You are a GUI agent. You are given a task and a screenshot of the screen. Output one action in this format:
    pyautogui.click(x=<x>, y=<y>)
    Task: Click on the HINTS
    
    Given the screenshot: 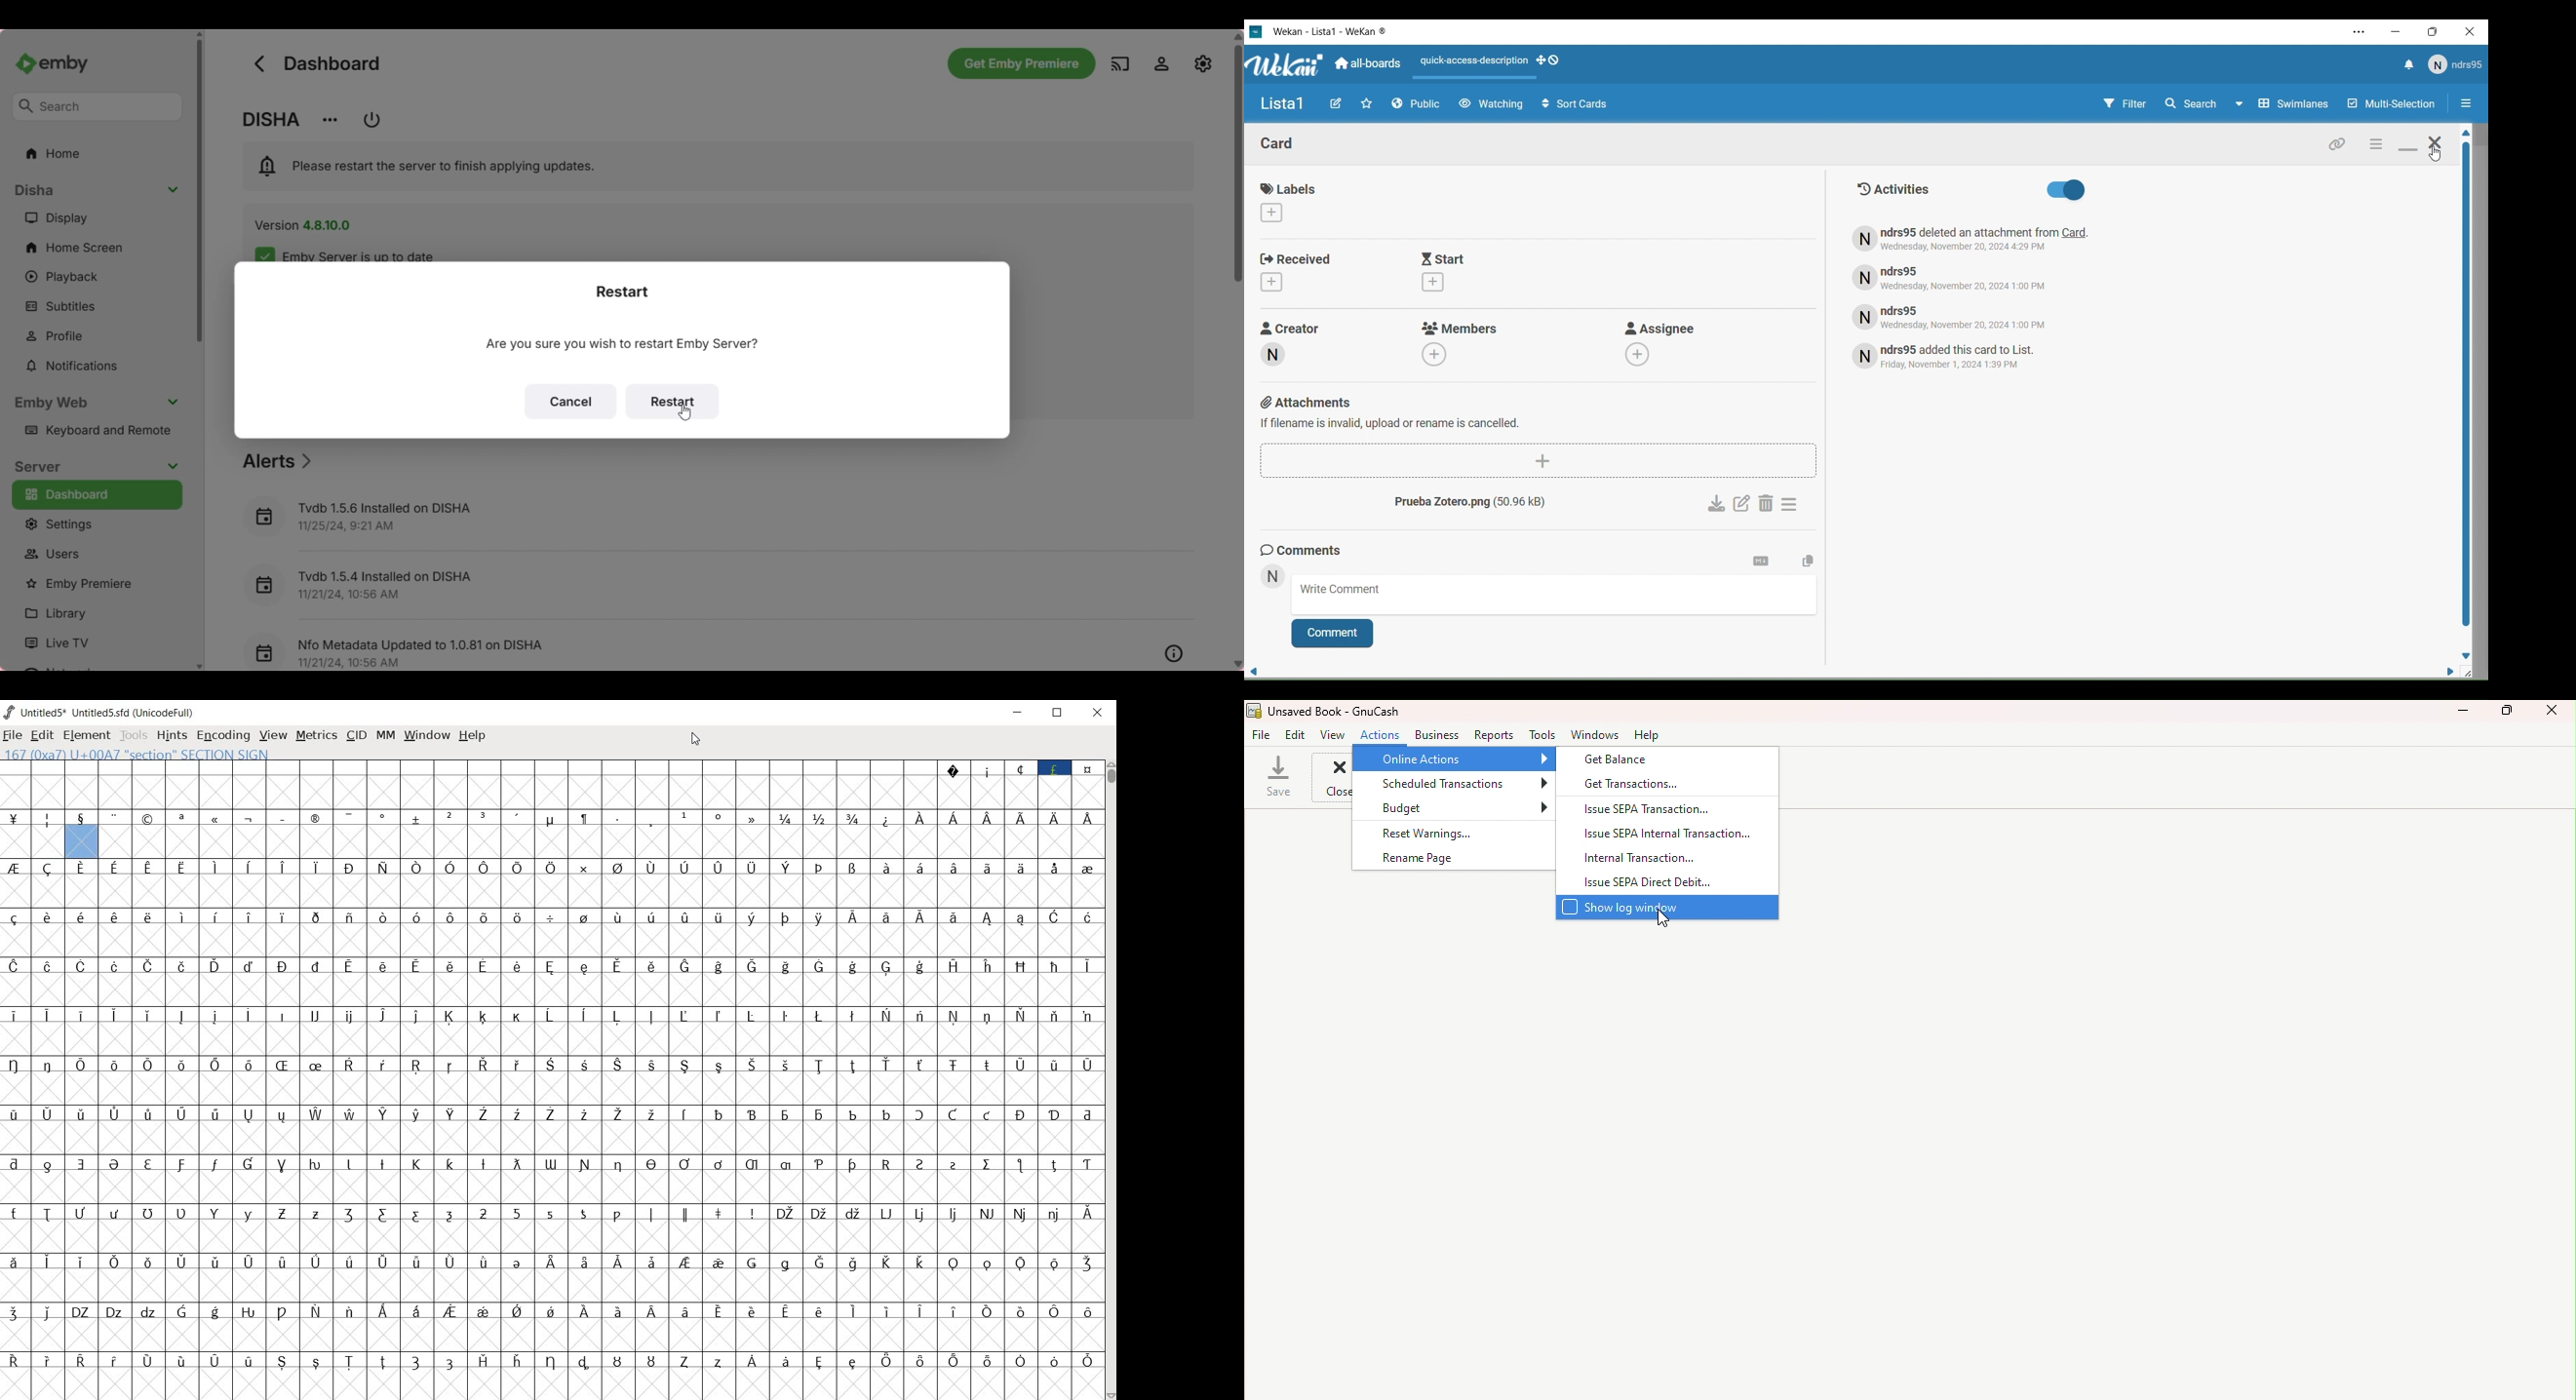 What is the action you would take?
    pyautogui.click(x=171, y=736)
    